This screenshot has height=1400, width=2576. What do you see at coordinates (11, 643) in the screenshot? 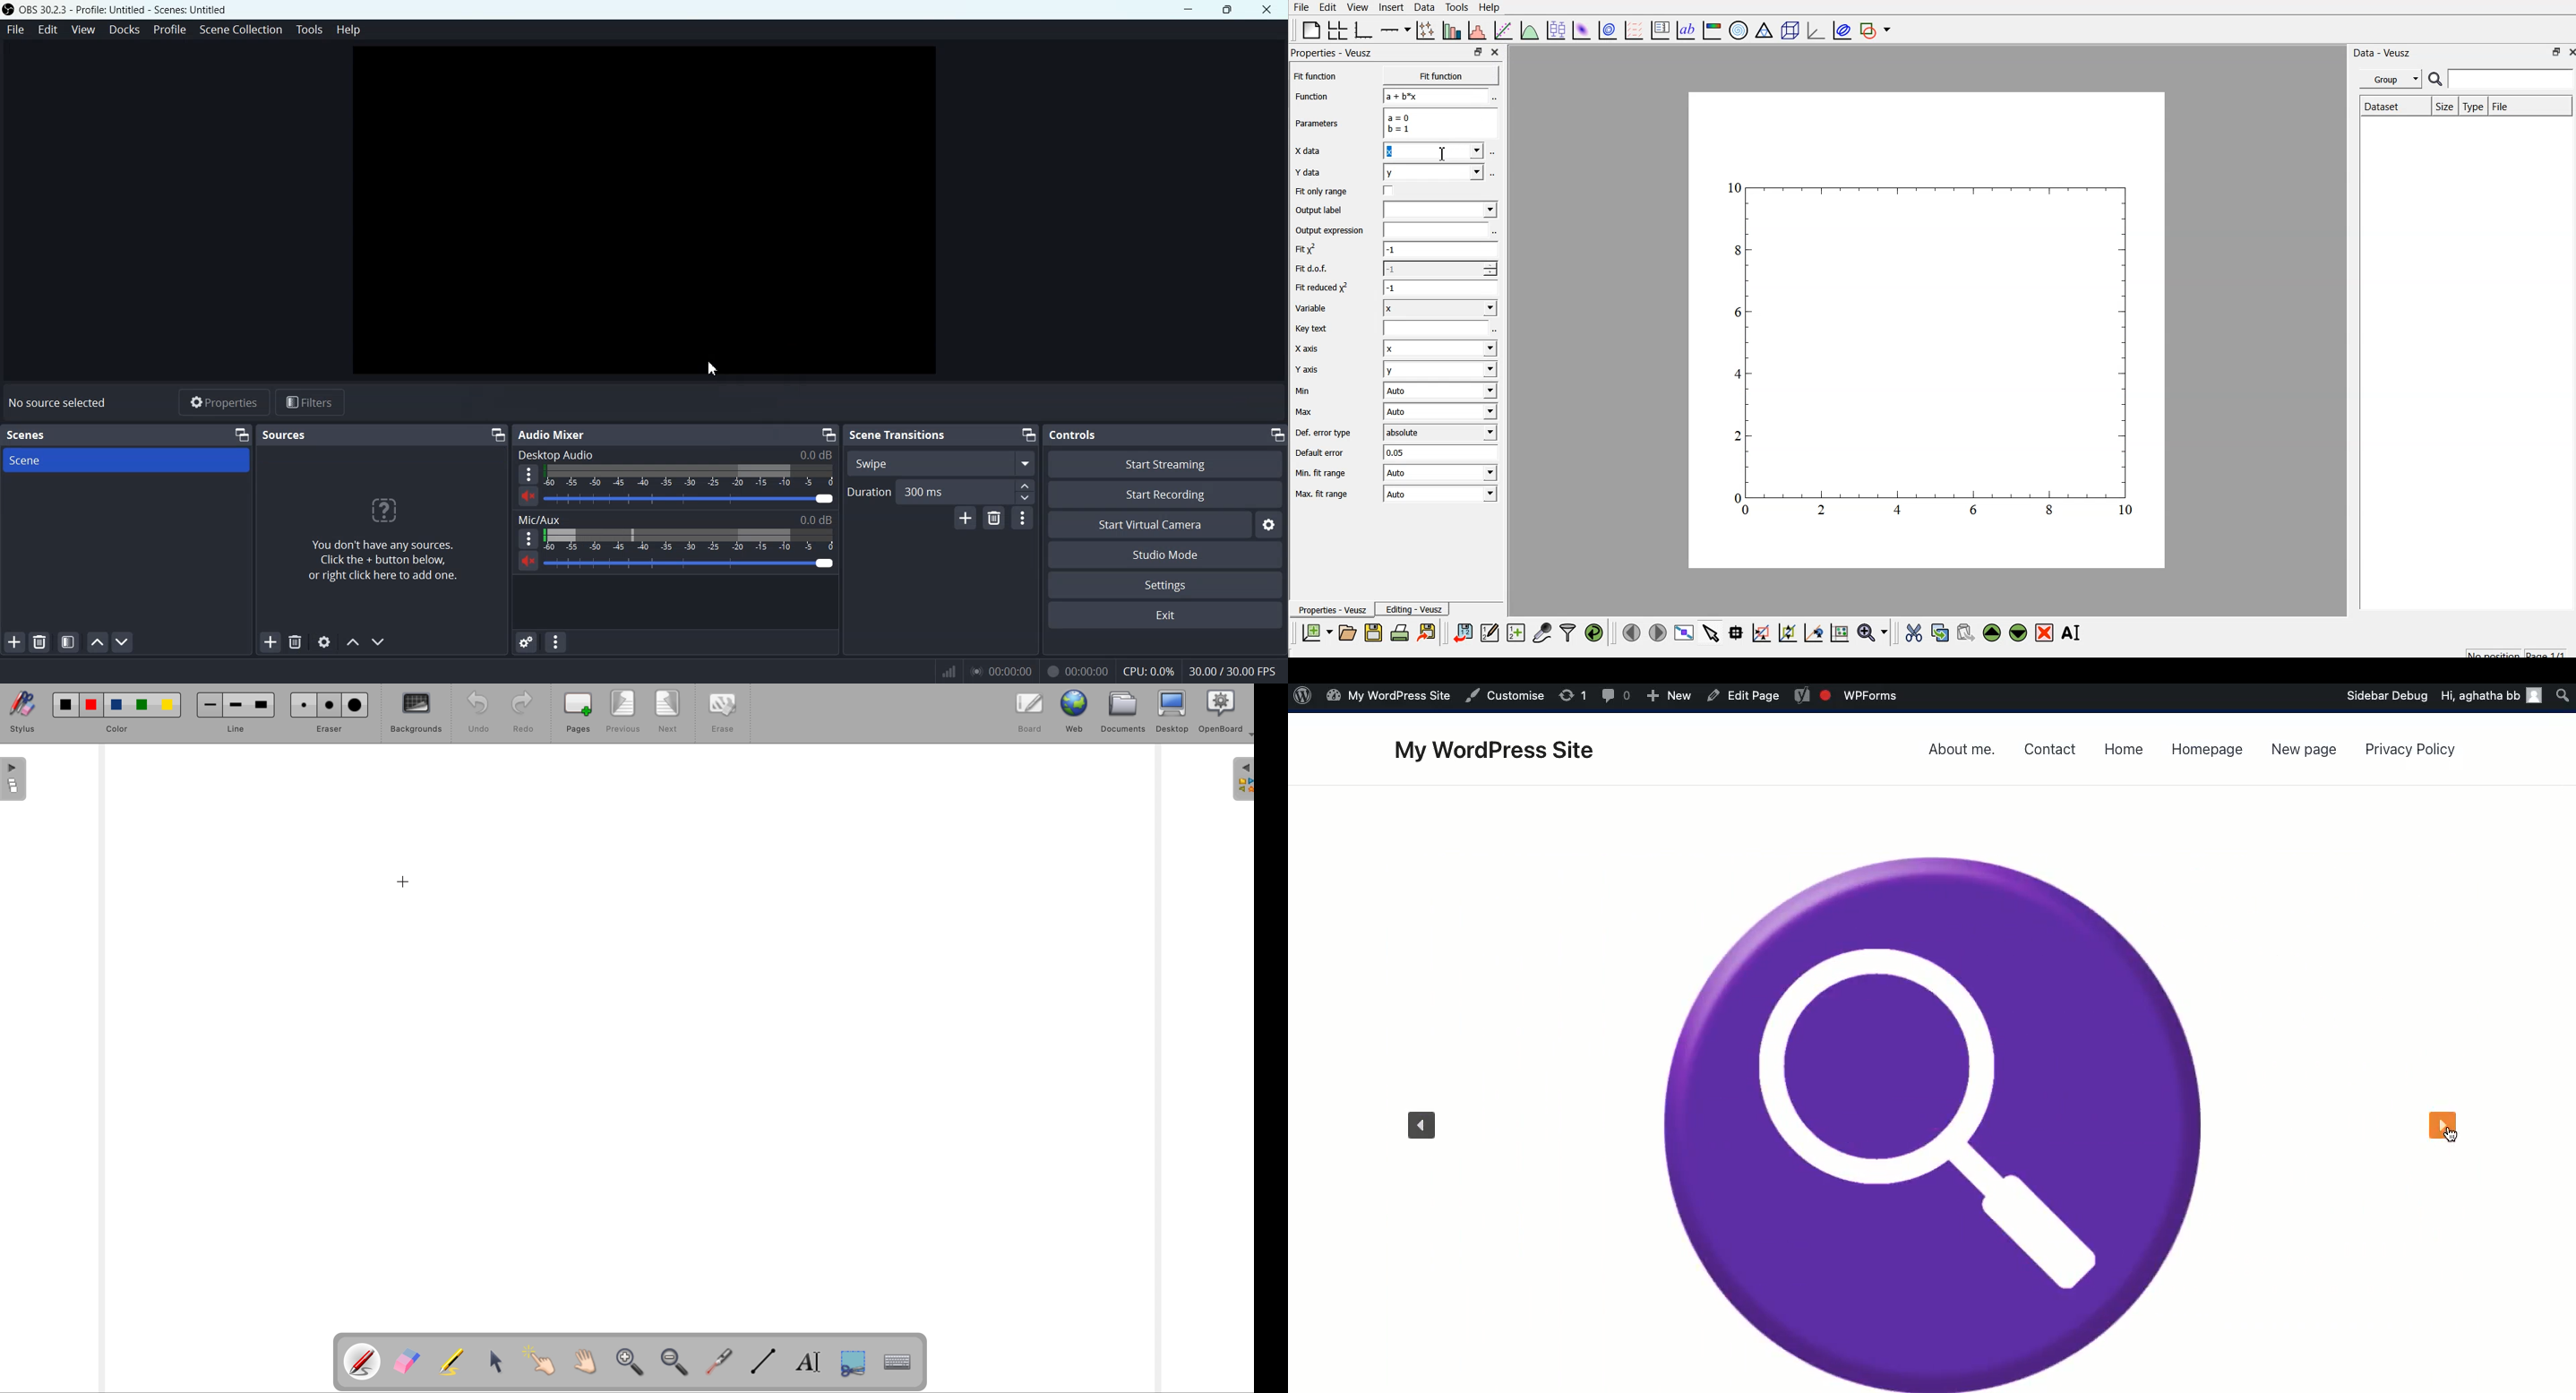
I see `Add Scene` at bounding box center [11, 643].